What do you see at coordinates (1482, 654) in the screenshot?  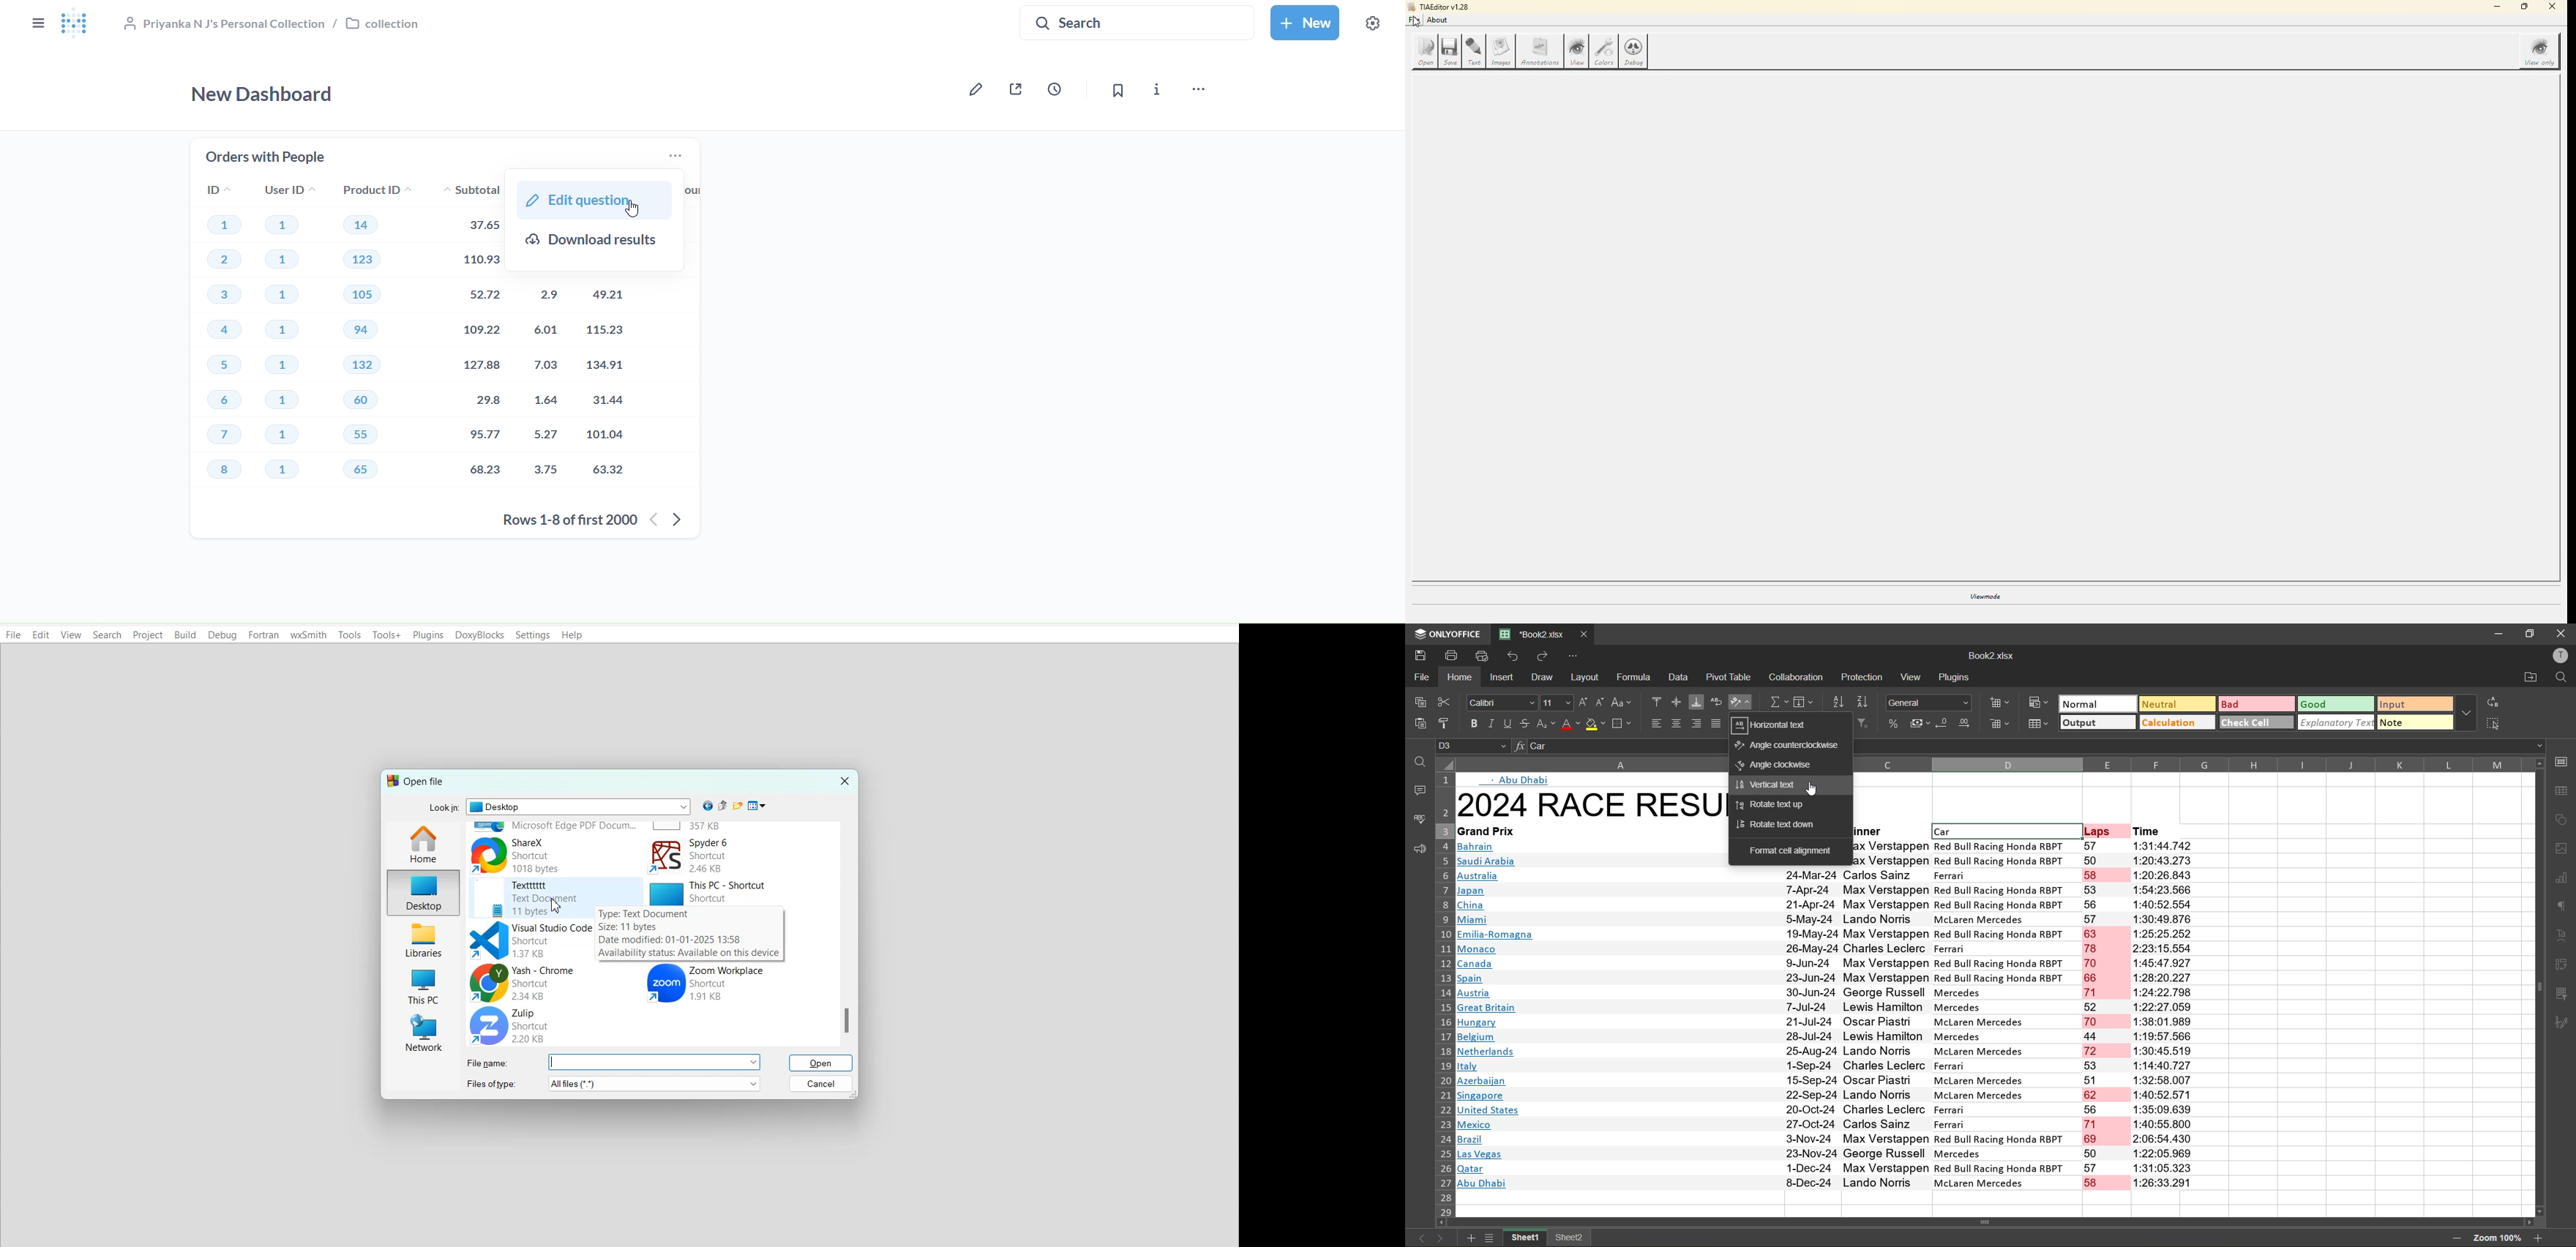 I see `quick print` at bounding box center [1482, 654].